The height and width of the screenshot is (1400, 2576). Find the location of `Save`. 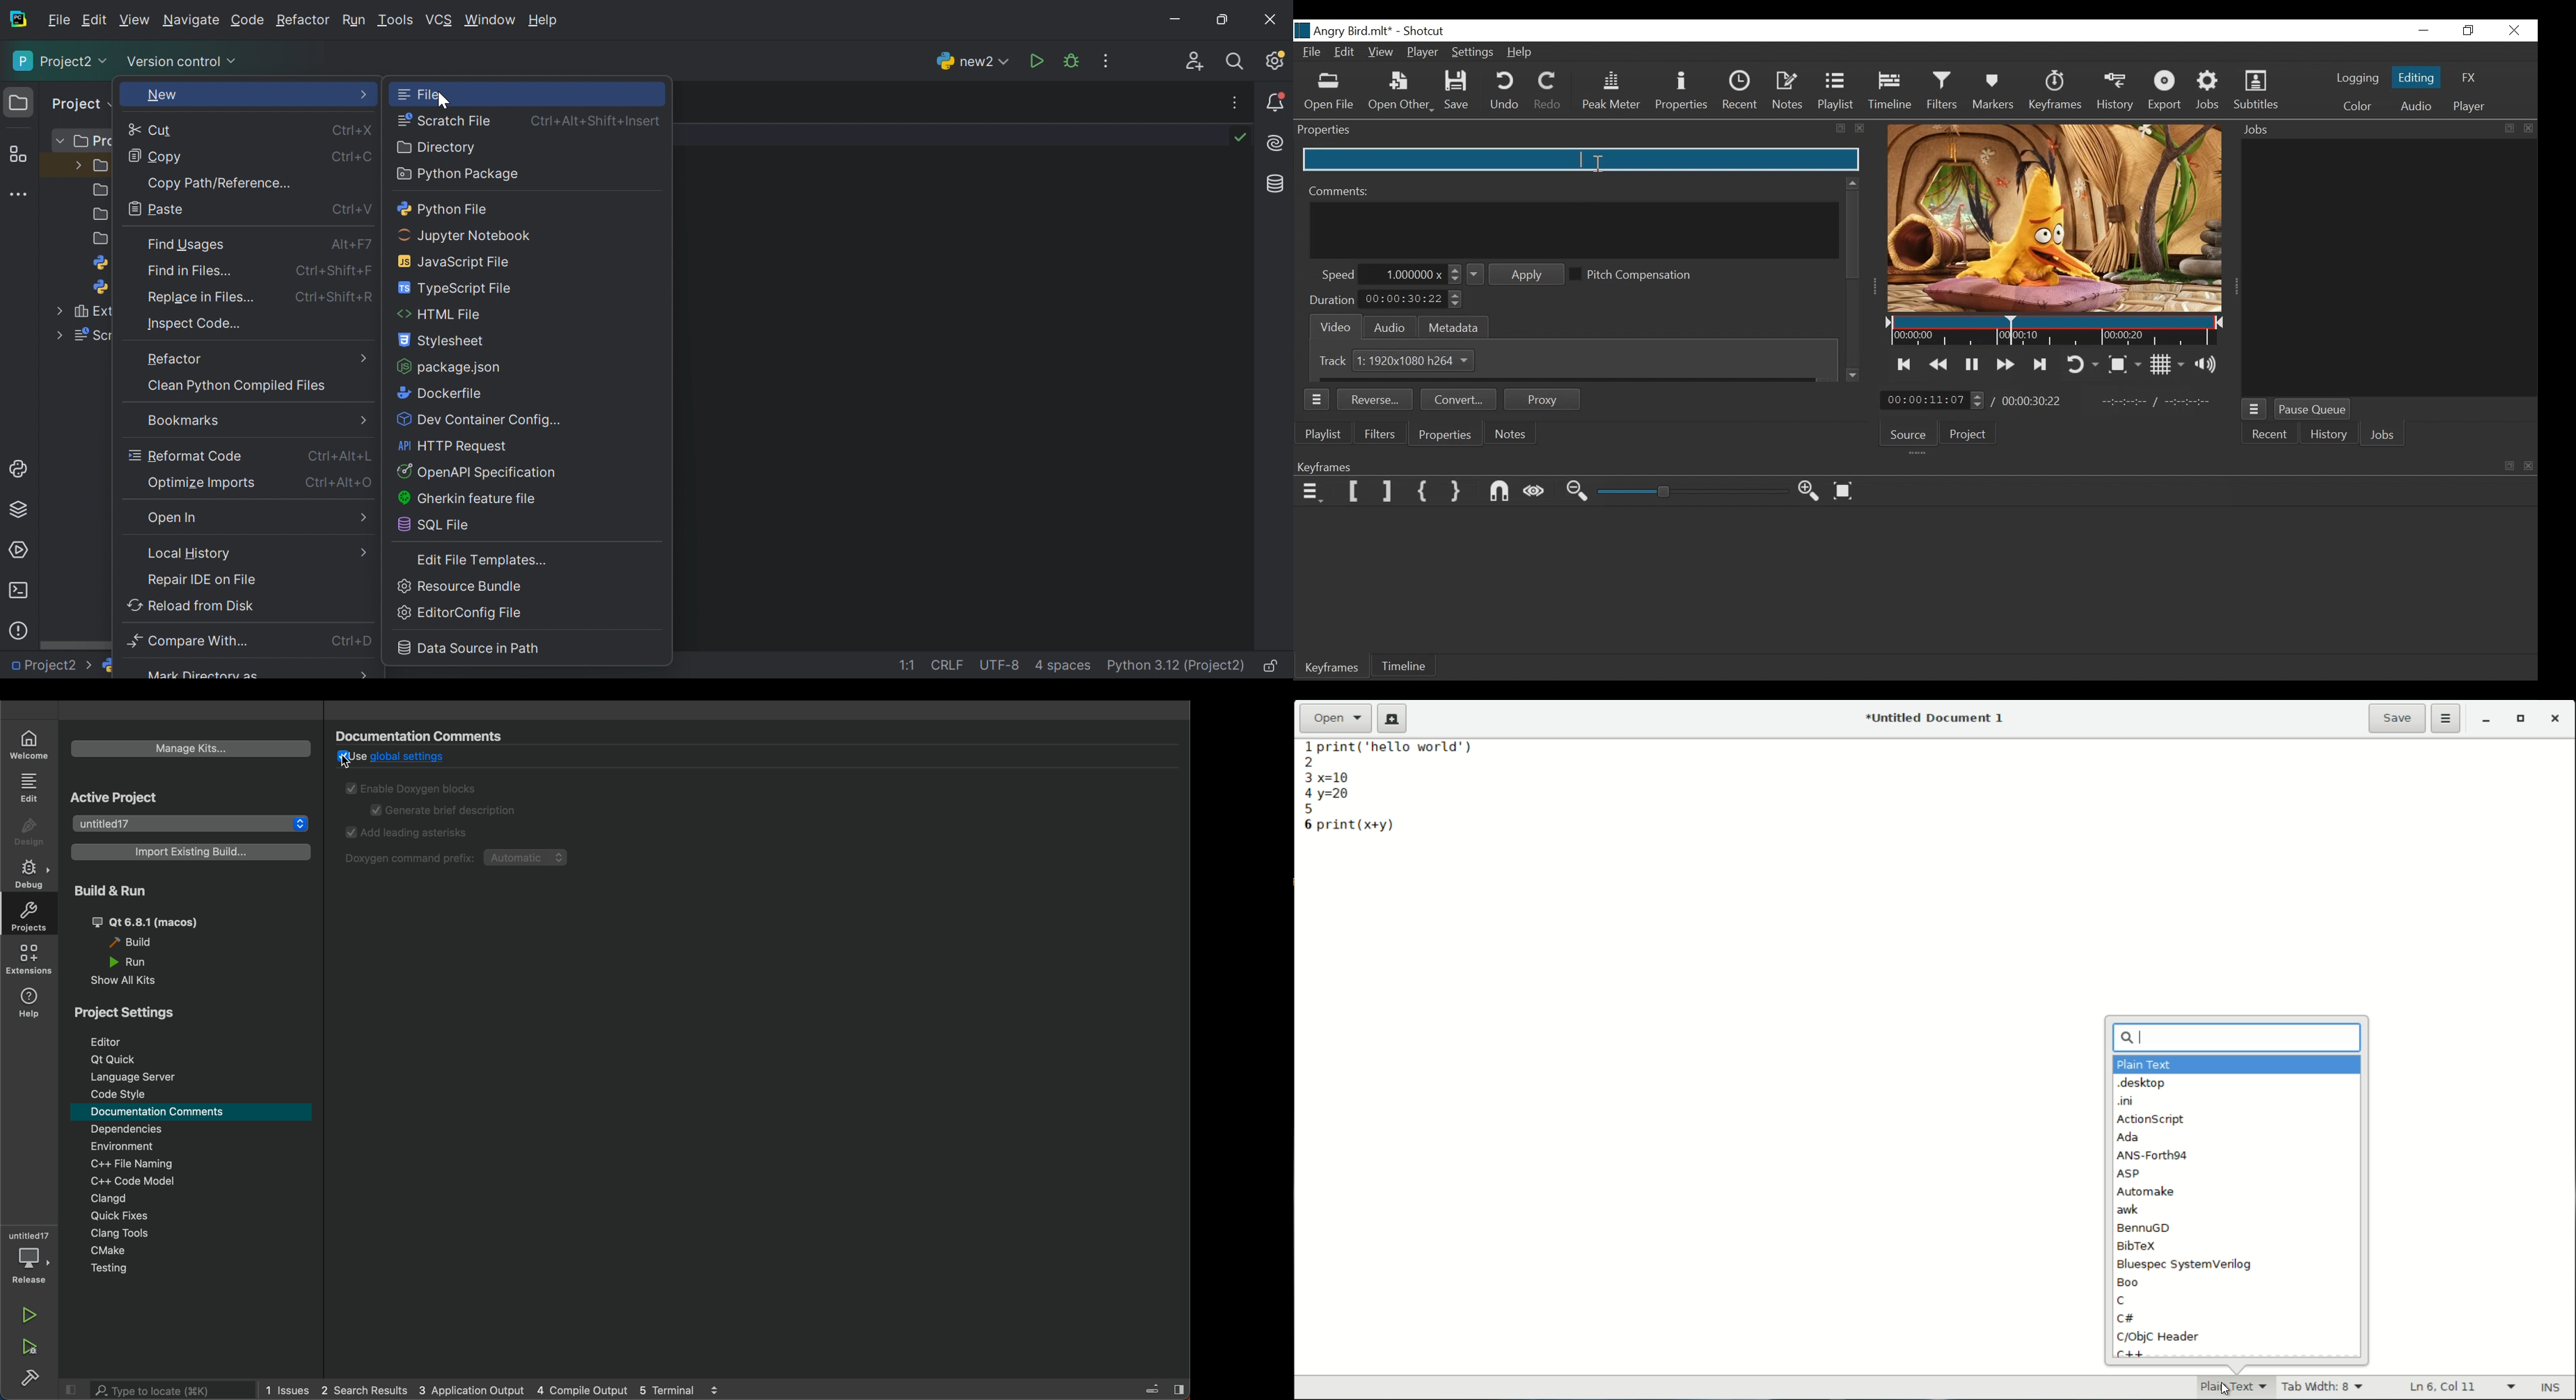

Save is located at coordinates (1459, 92).